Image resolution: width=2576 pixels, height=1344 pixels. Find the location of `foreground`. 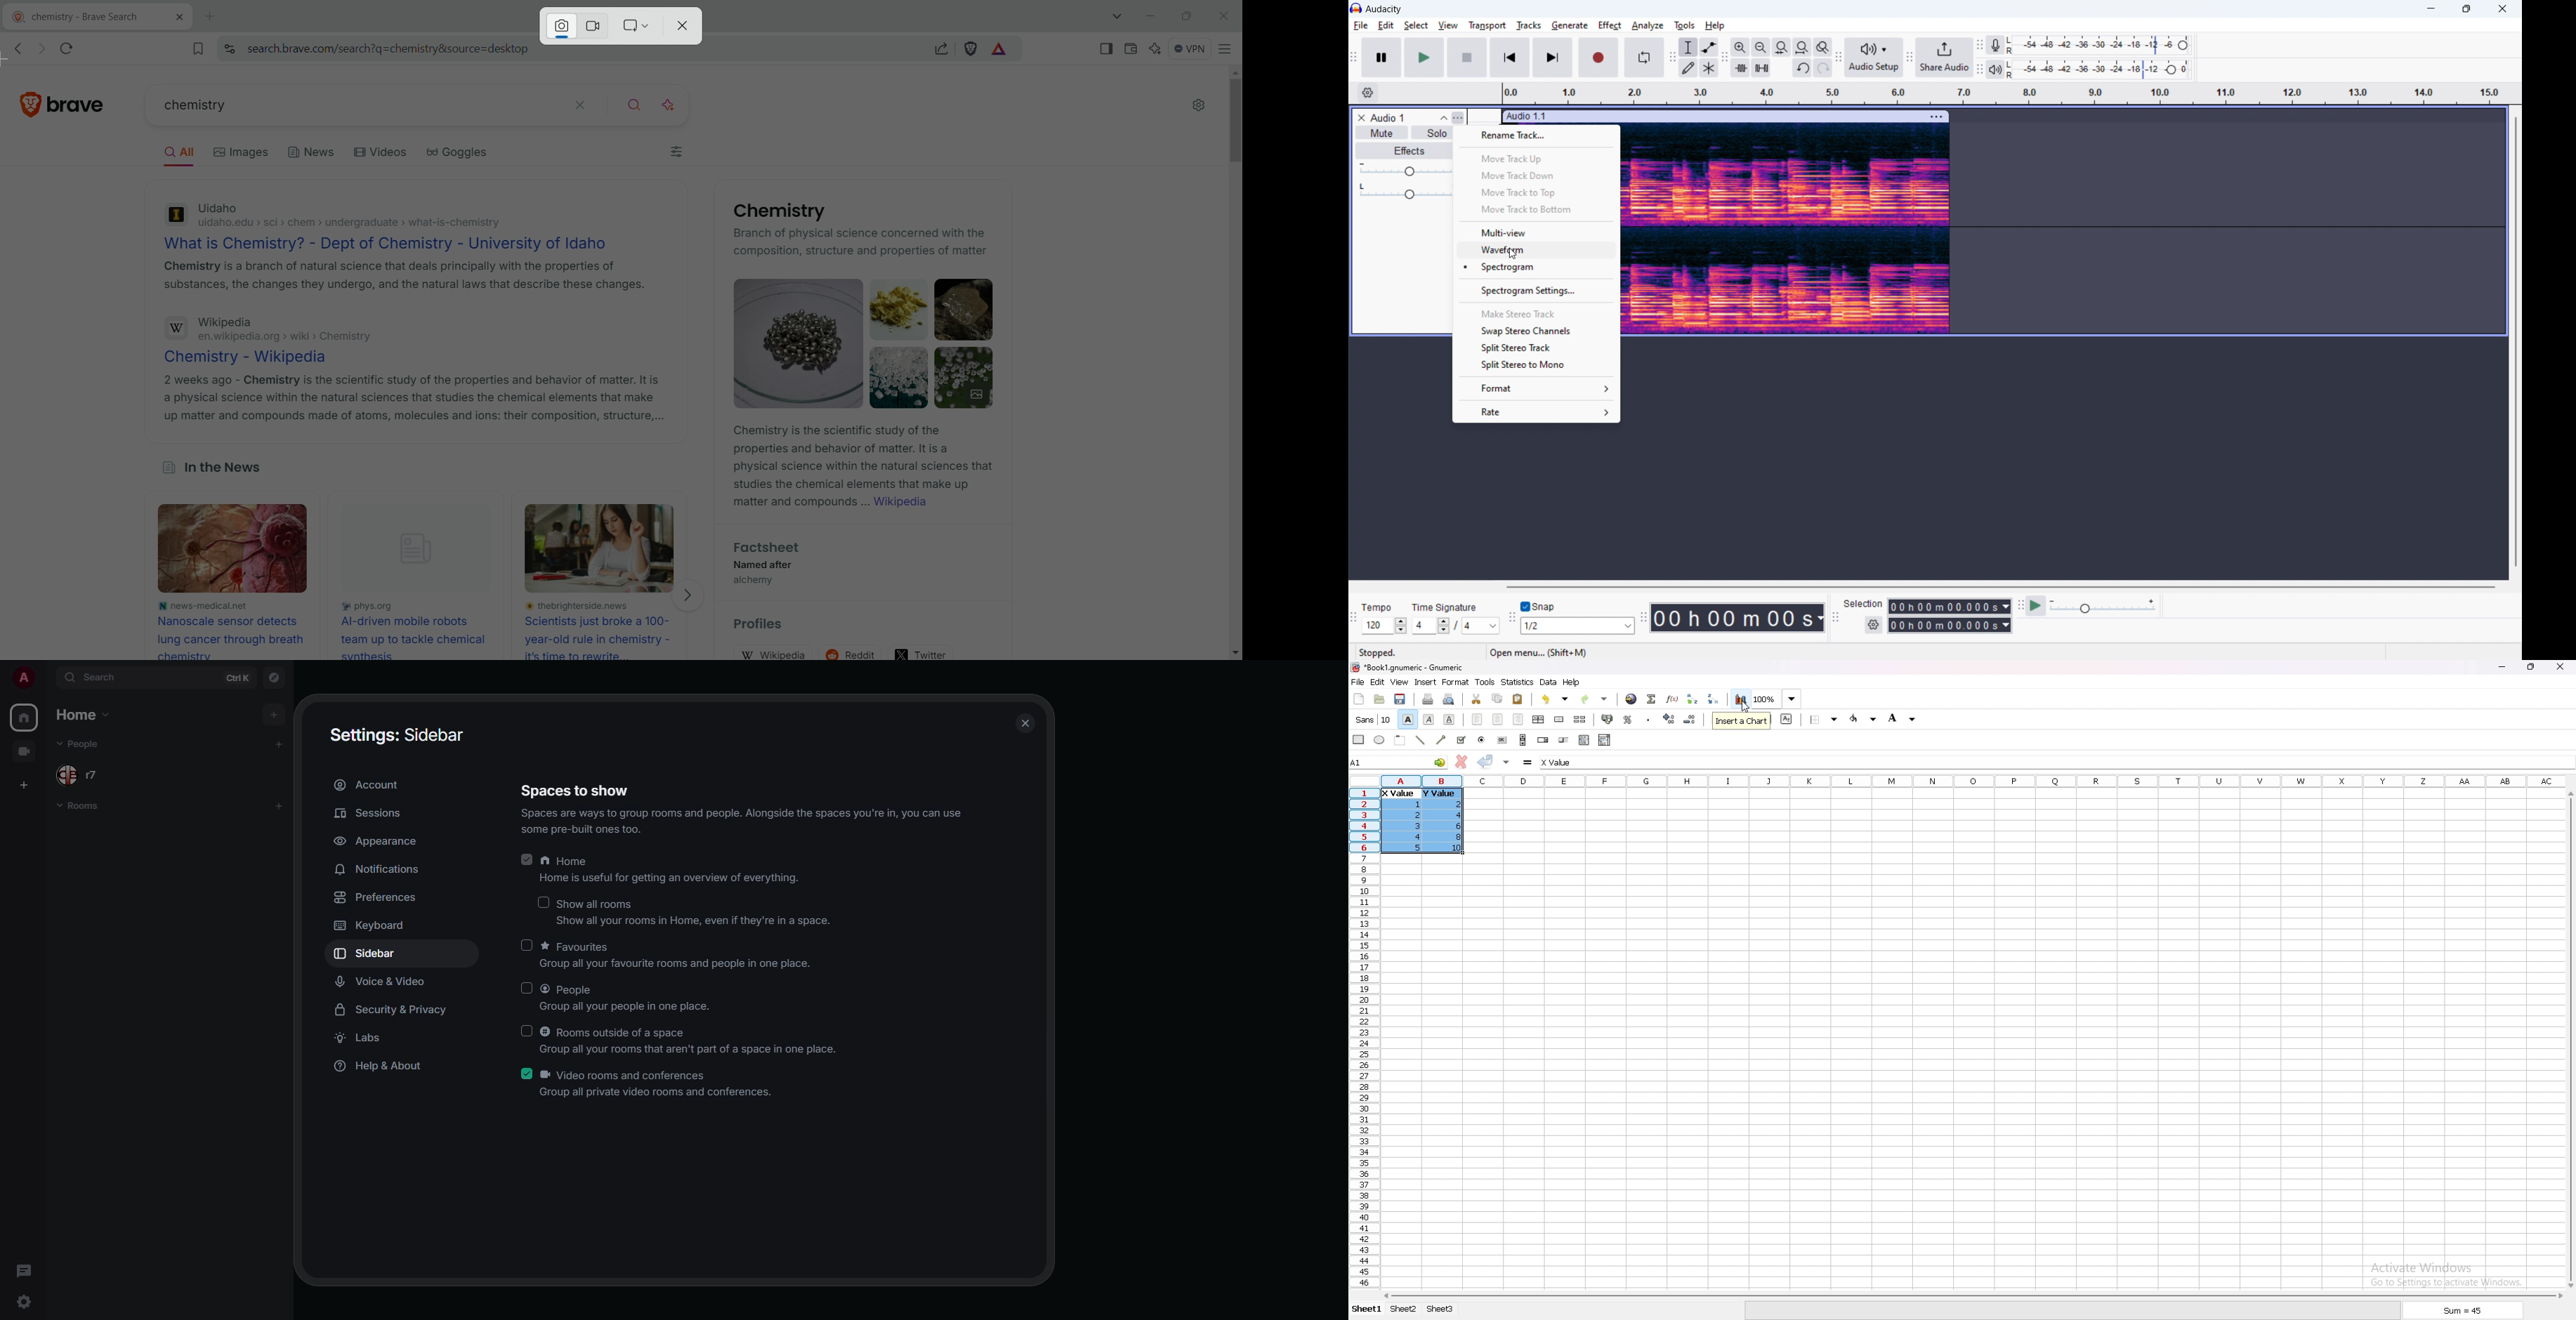

foreground is located at coordinates (1865, 718).